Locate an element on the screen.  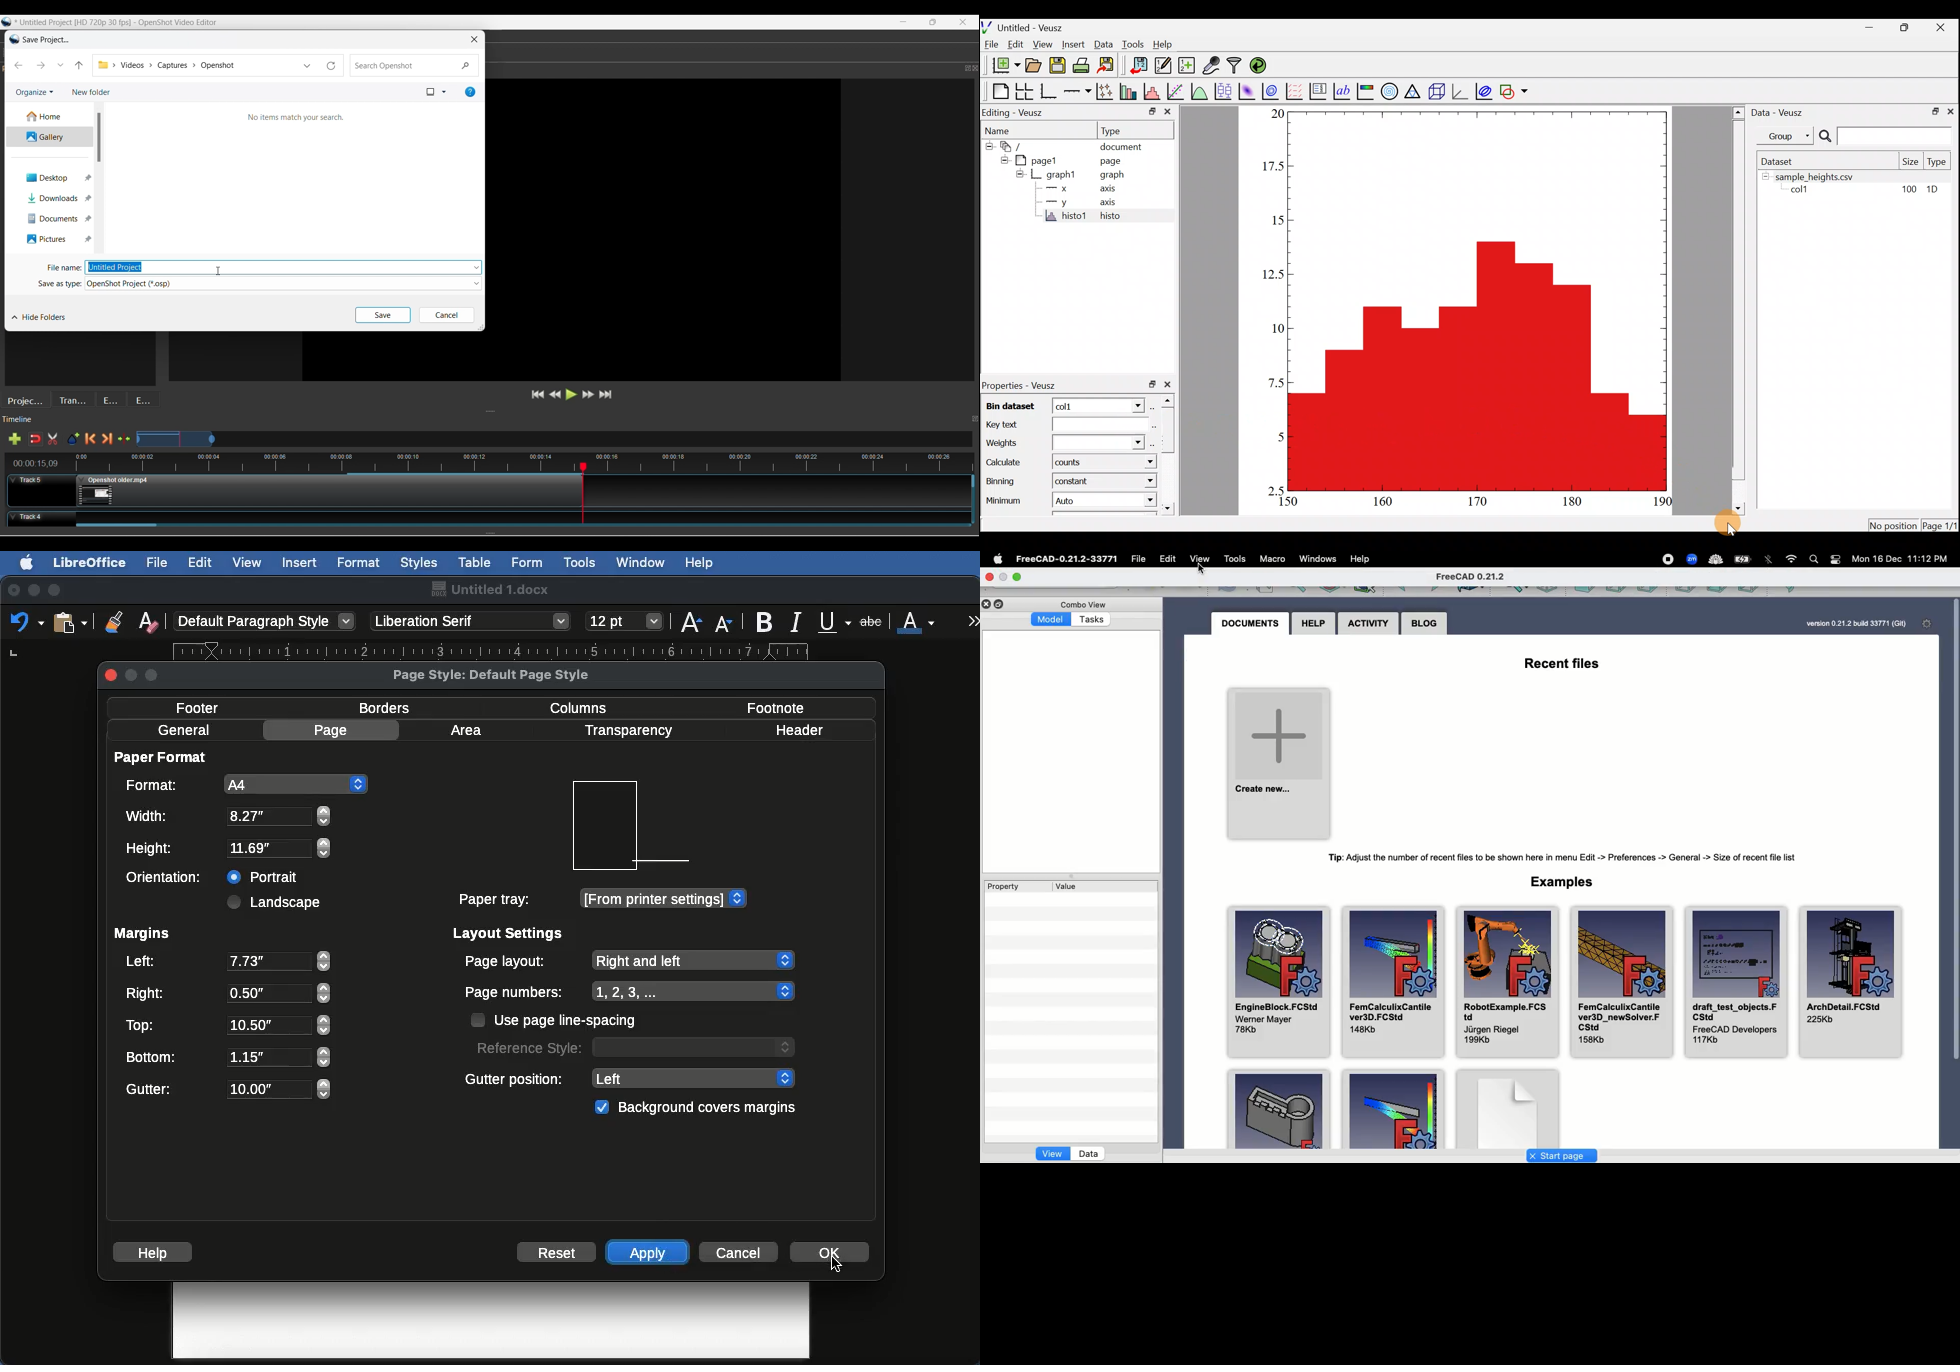
cold turkey  is located at coordinates (1715, 559).